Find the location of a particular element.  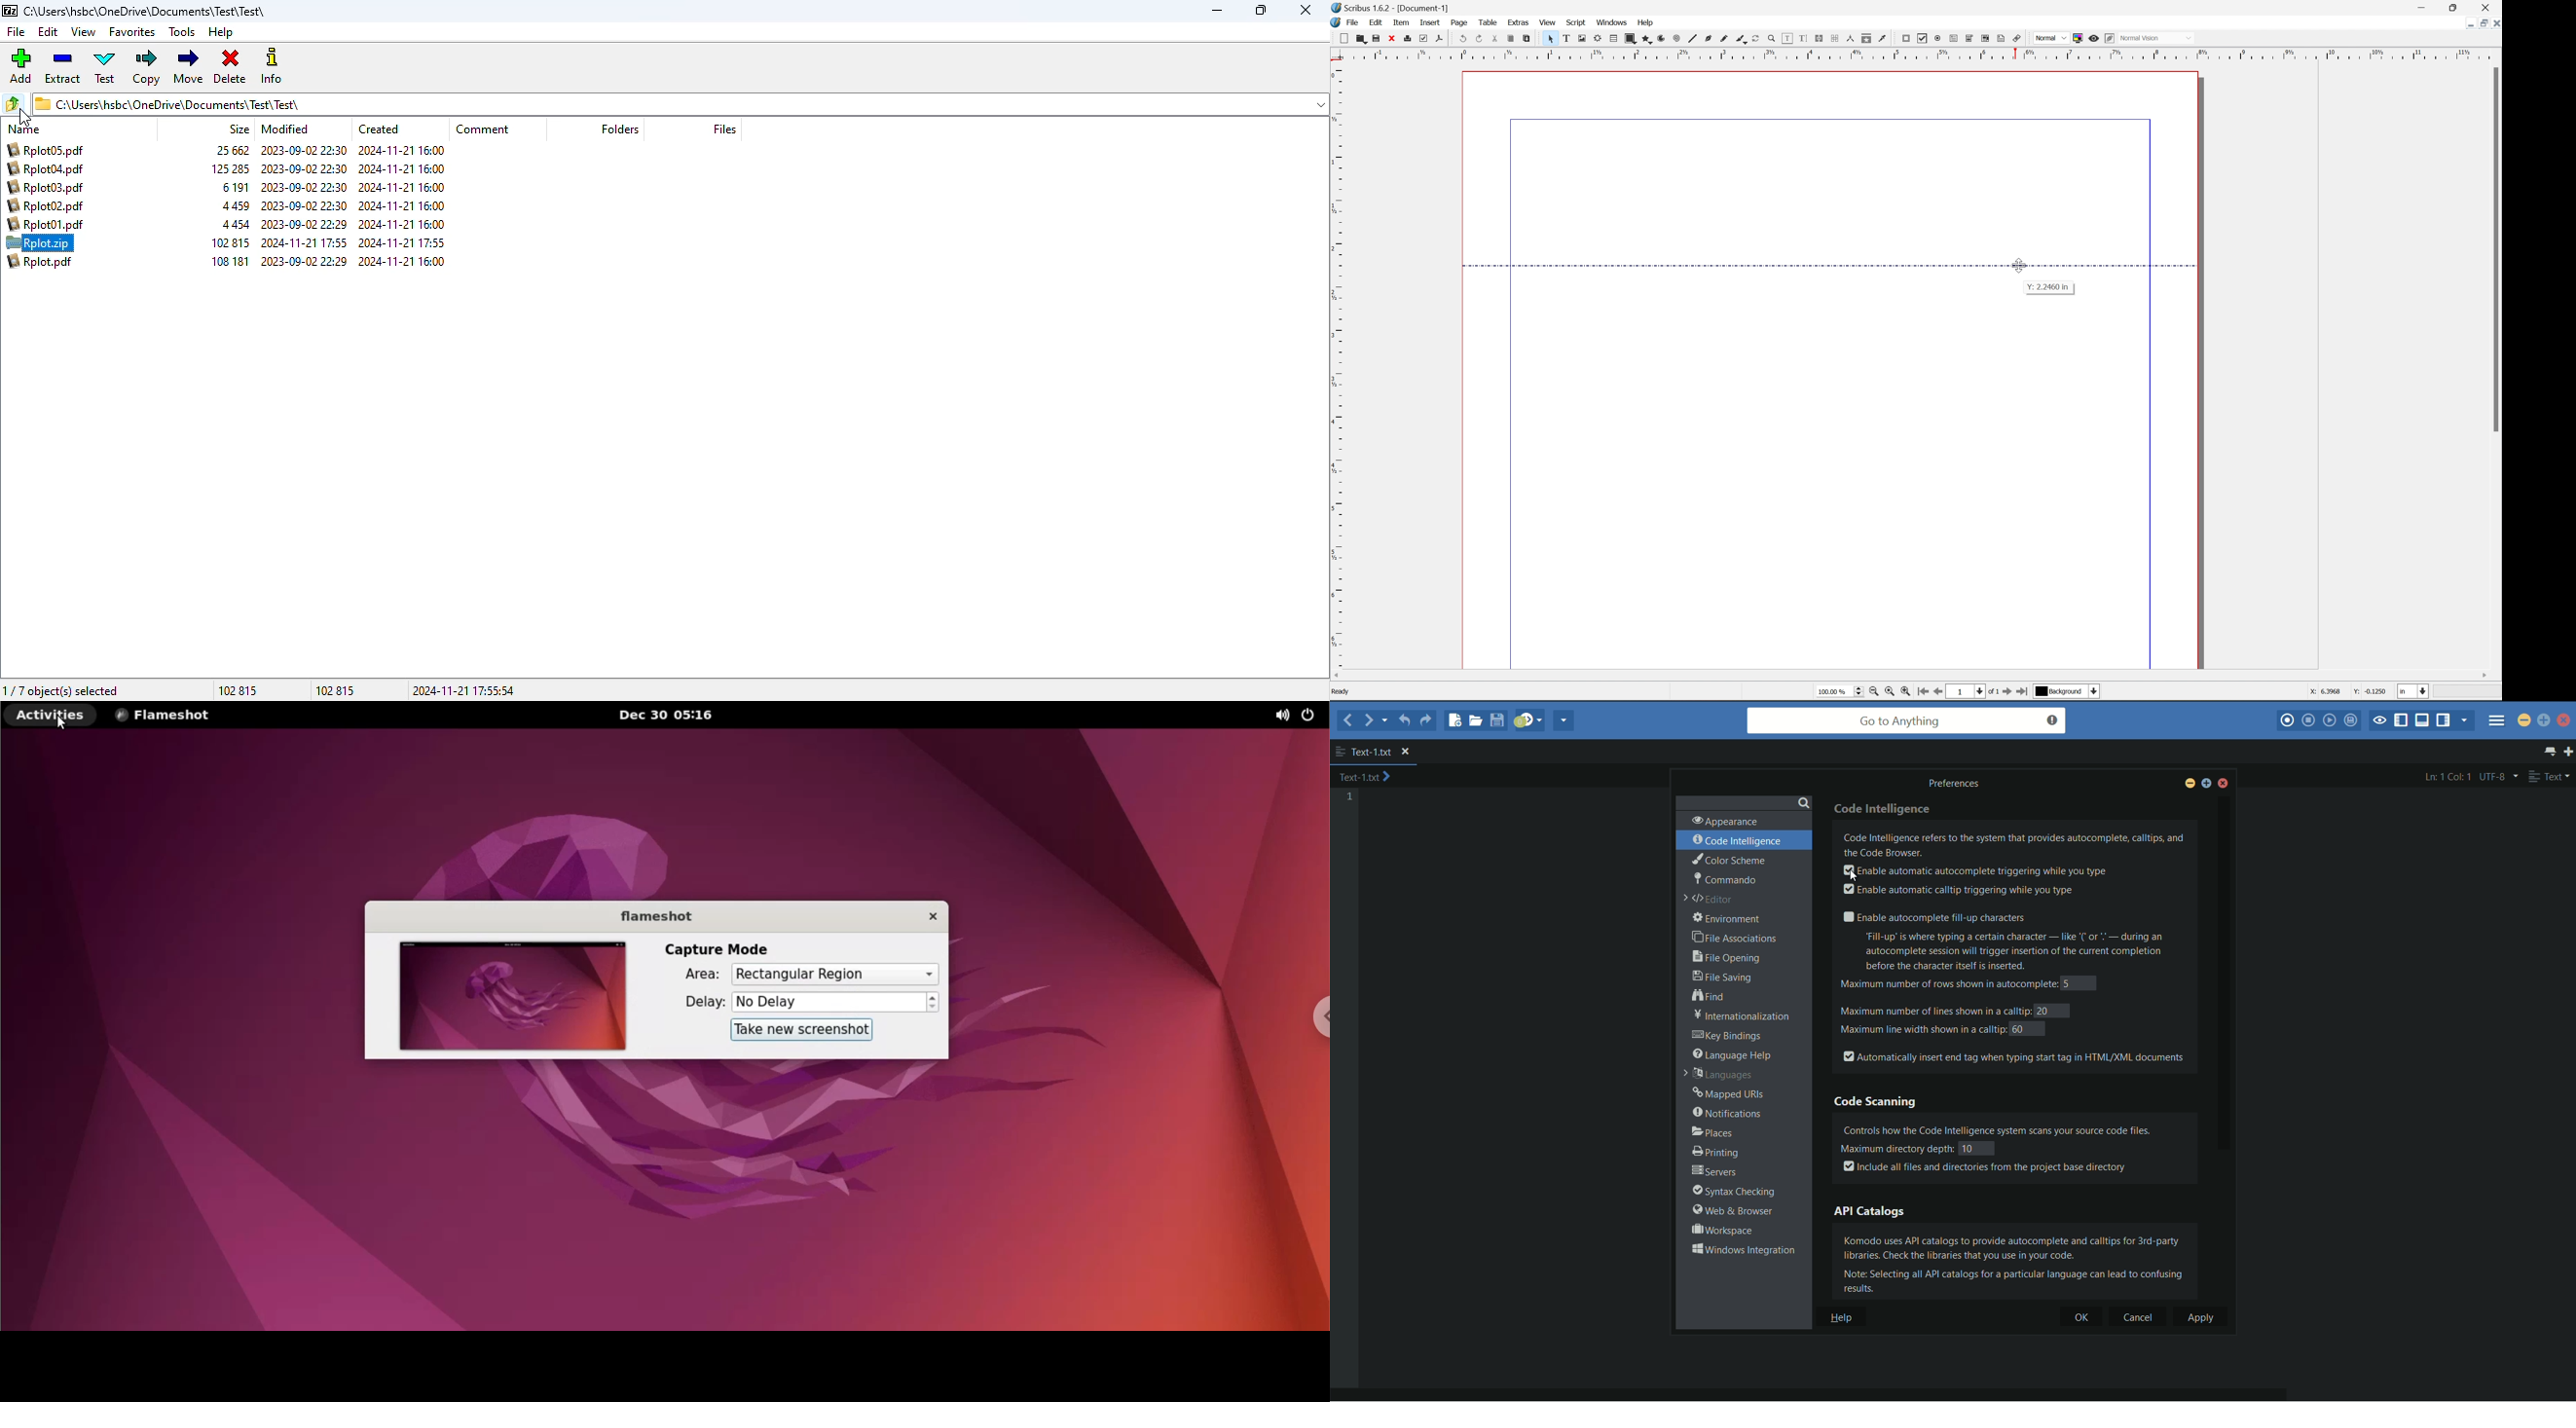

125 285 is located at coordinates (230, 168).